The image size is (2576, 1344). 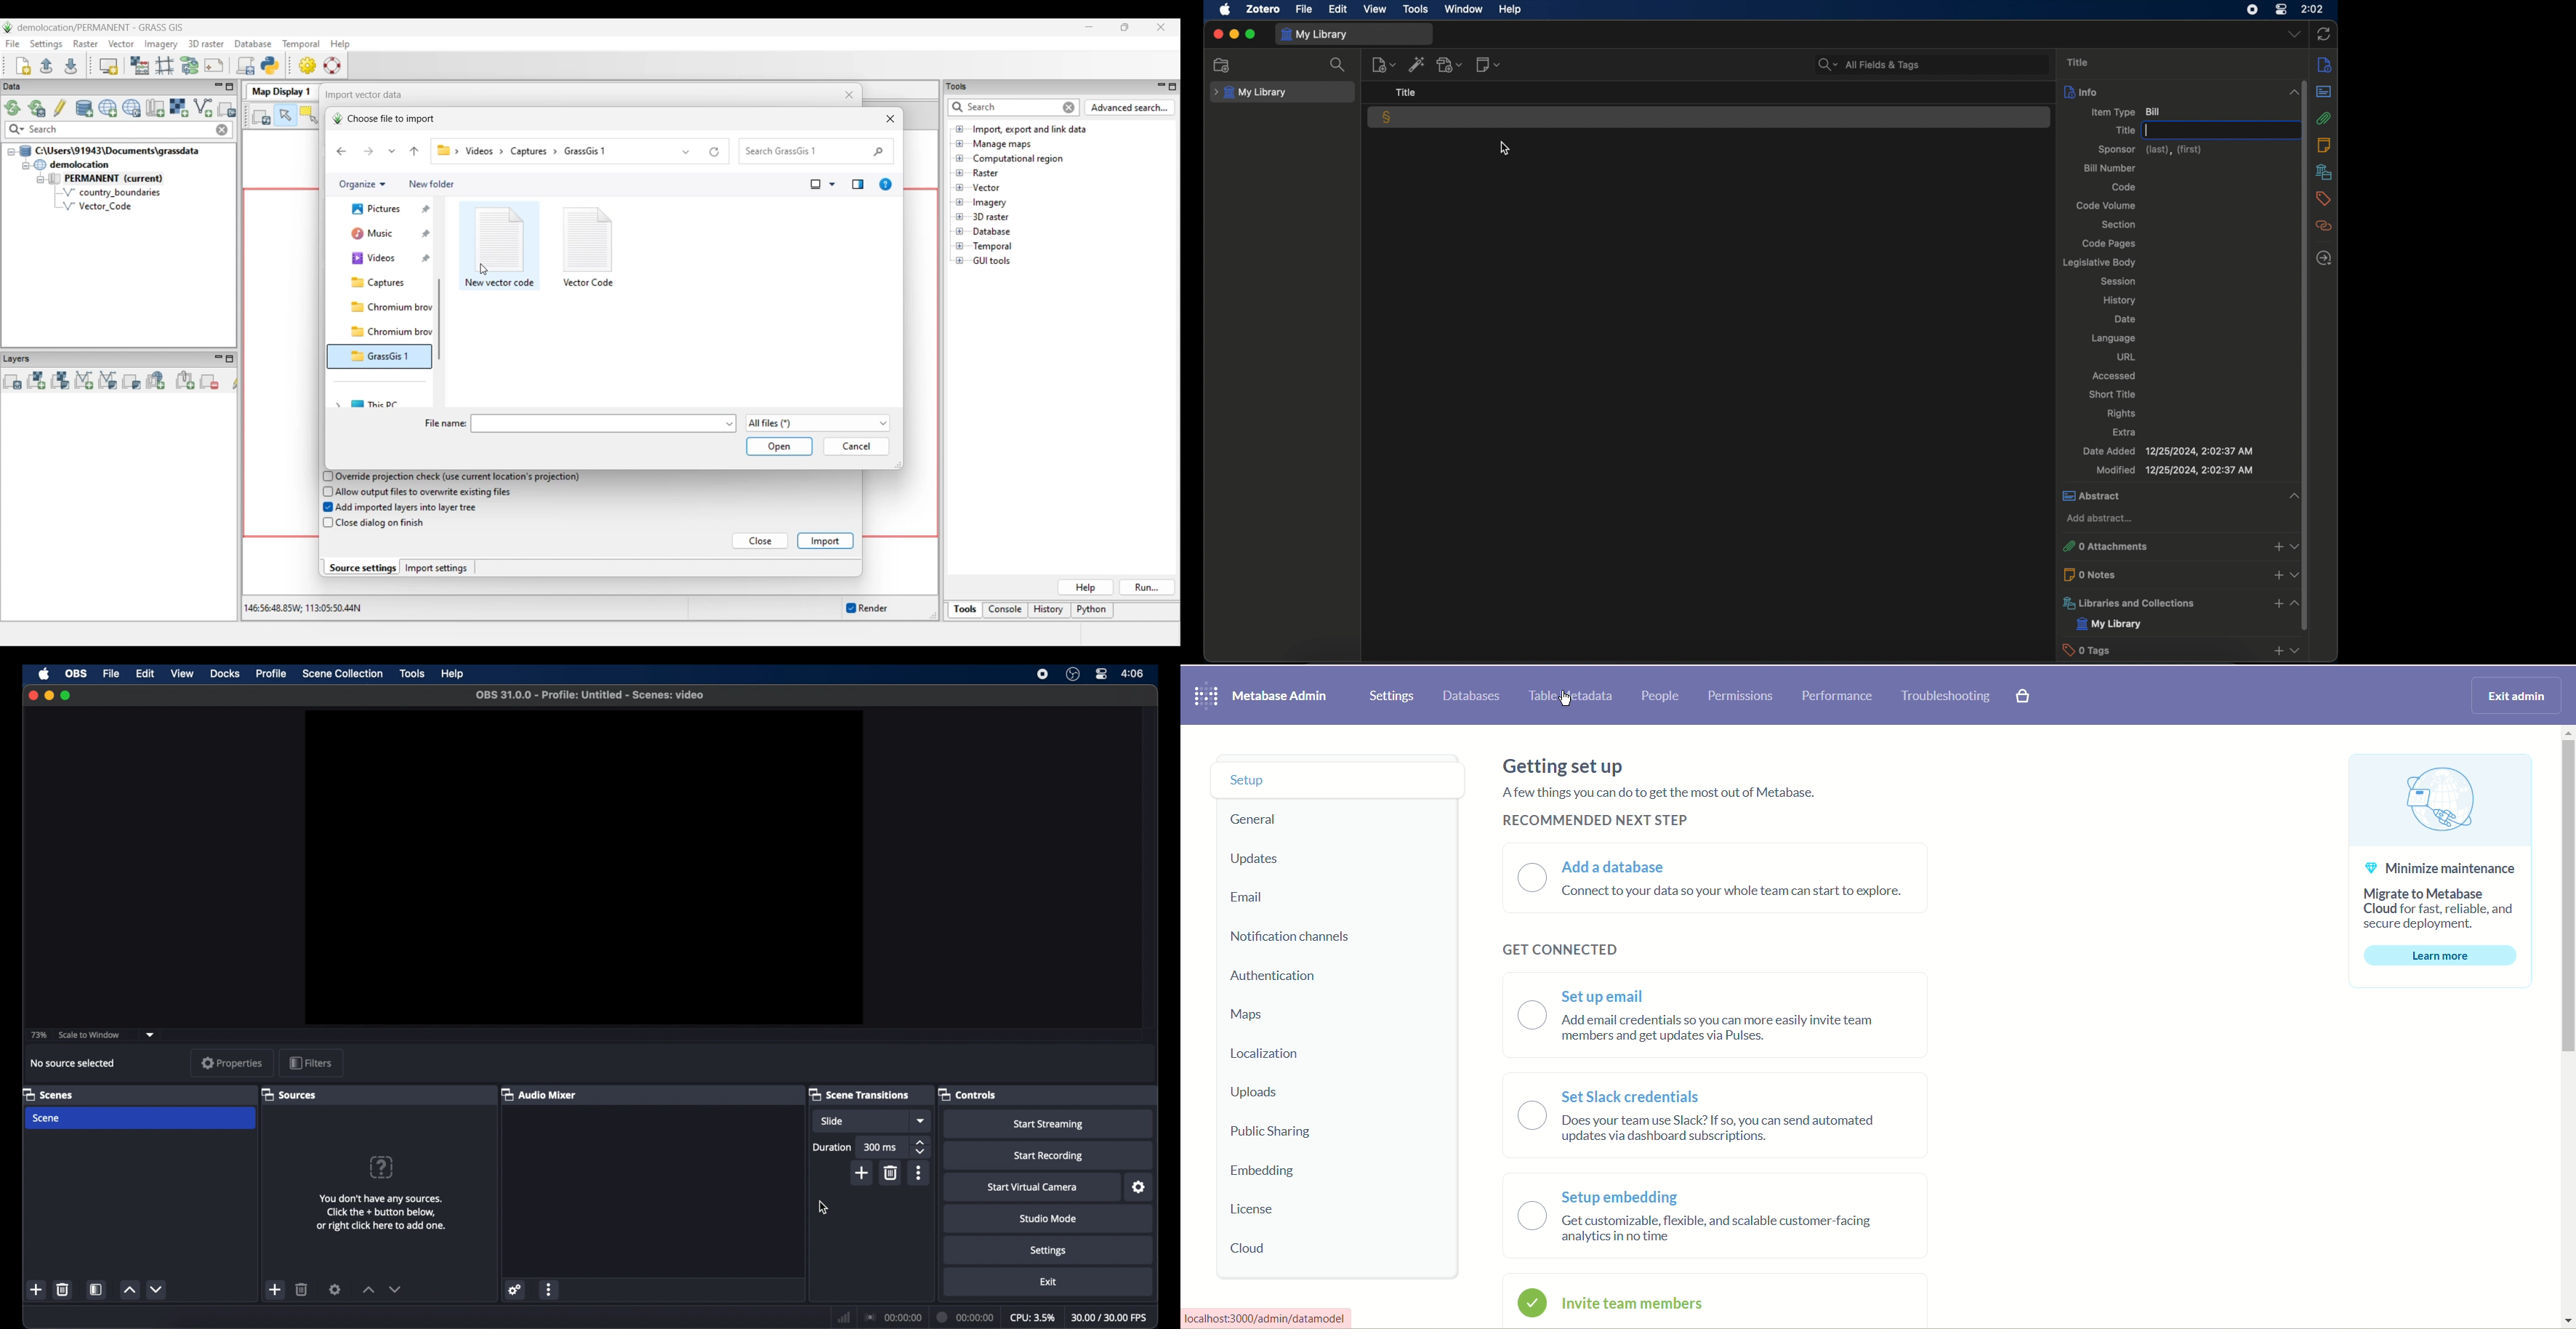 I want to click on add, so click(x=37, y=1290).